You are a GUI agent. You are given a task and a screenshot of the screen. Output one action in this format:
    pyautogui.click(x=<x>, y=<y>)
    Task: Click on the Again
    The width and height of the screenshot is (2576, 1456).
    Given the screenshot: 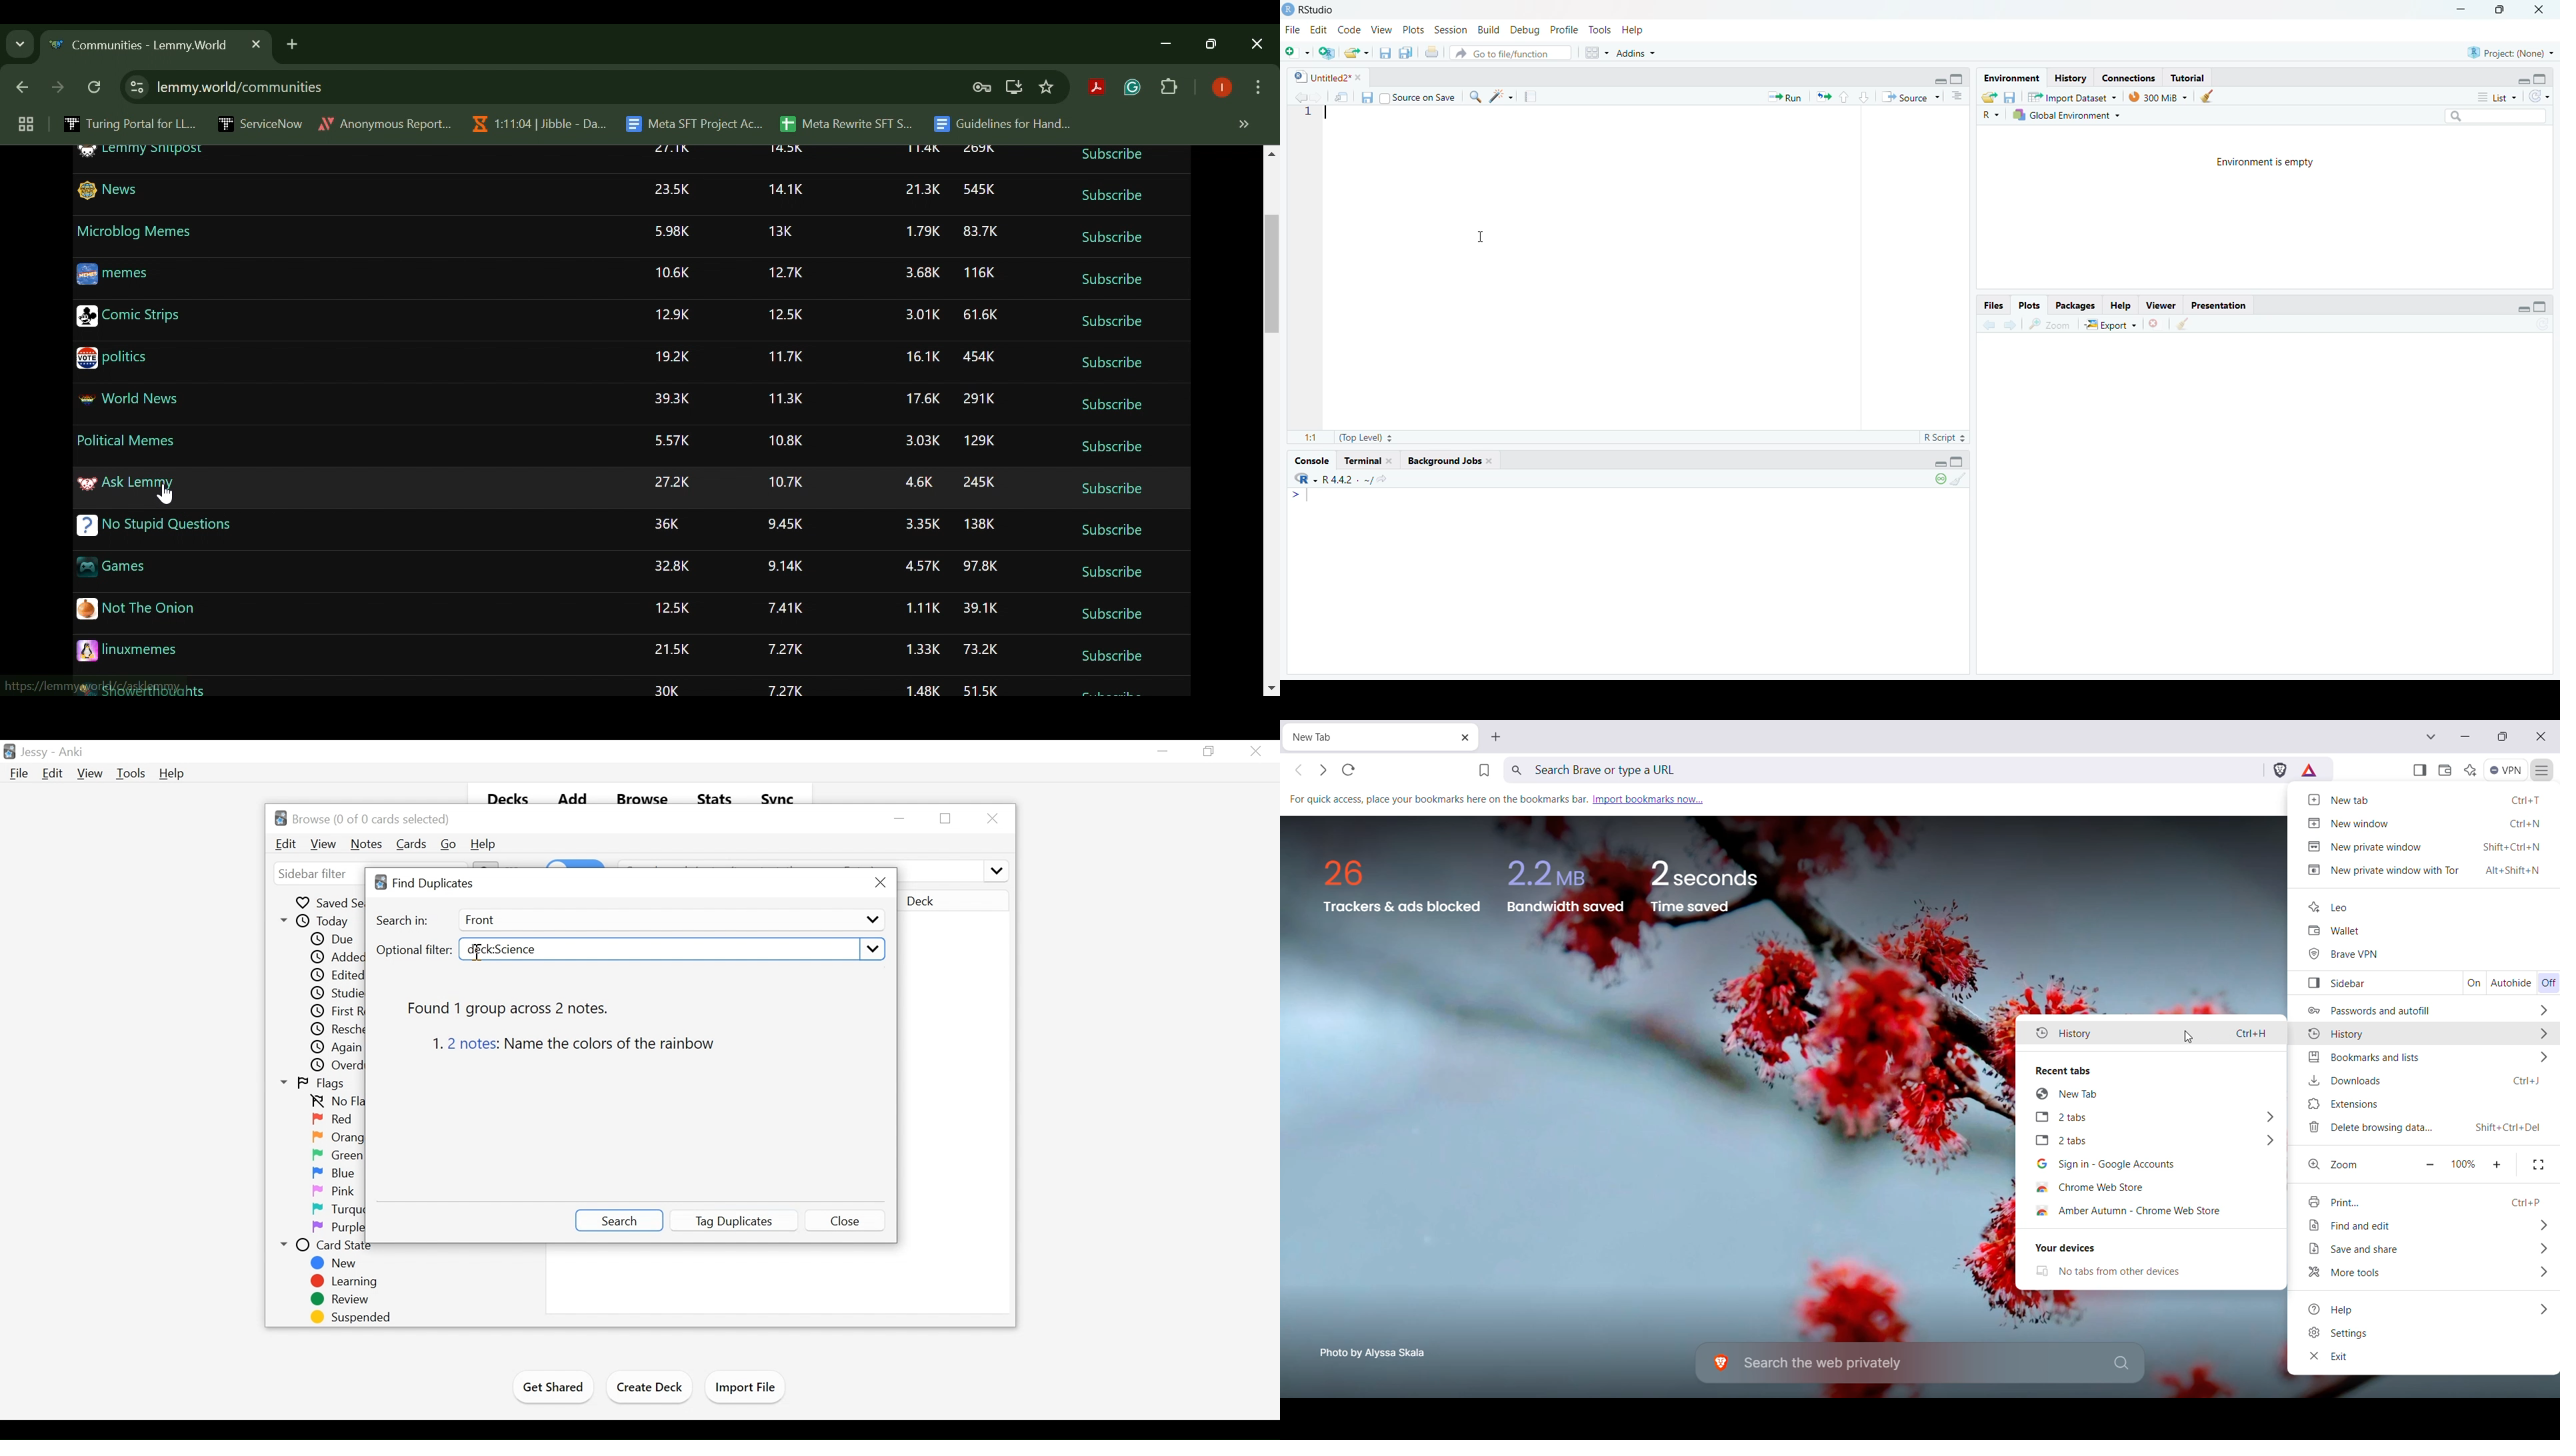 What is the action you would take?
    pyautogui.click(x=337, y=1048)
    